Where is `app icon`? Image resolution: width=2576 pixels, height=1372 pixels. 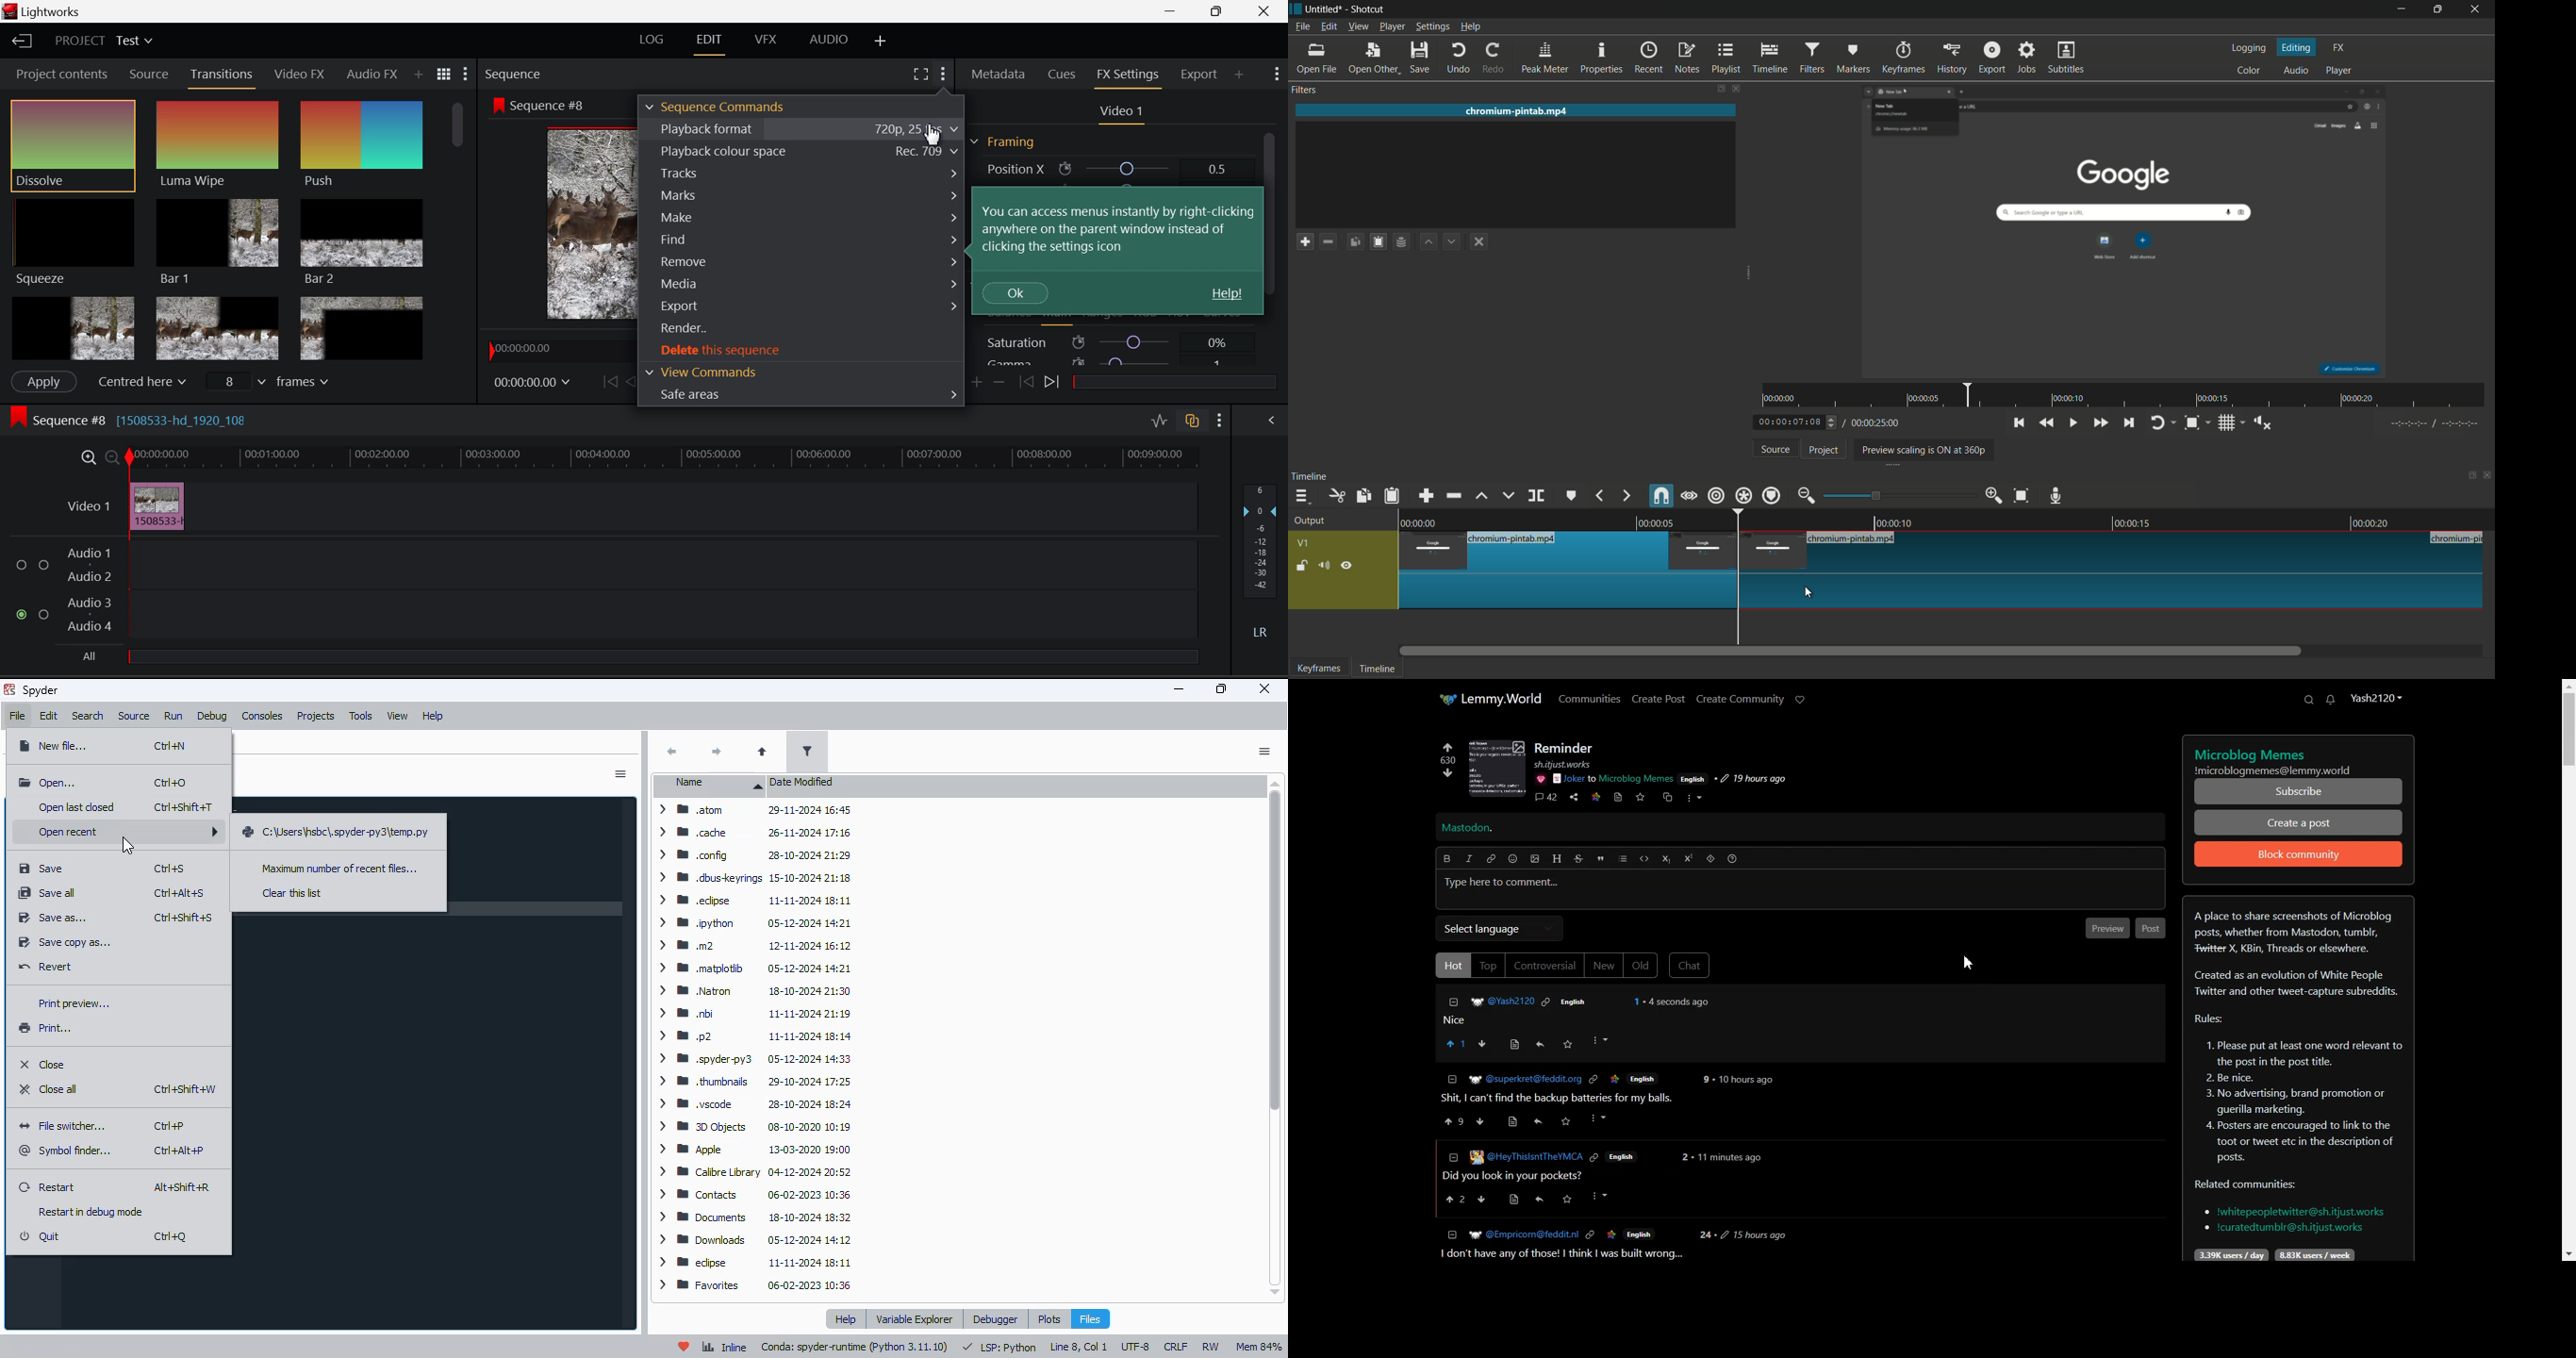 app icon is located at coordinates (1296, 8).